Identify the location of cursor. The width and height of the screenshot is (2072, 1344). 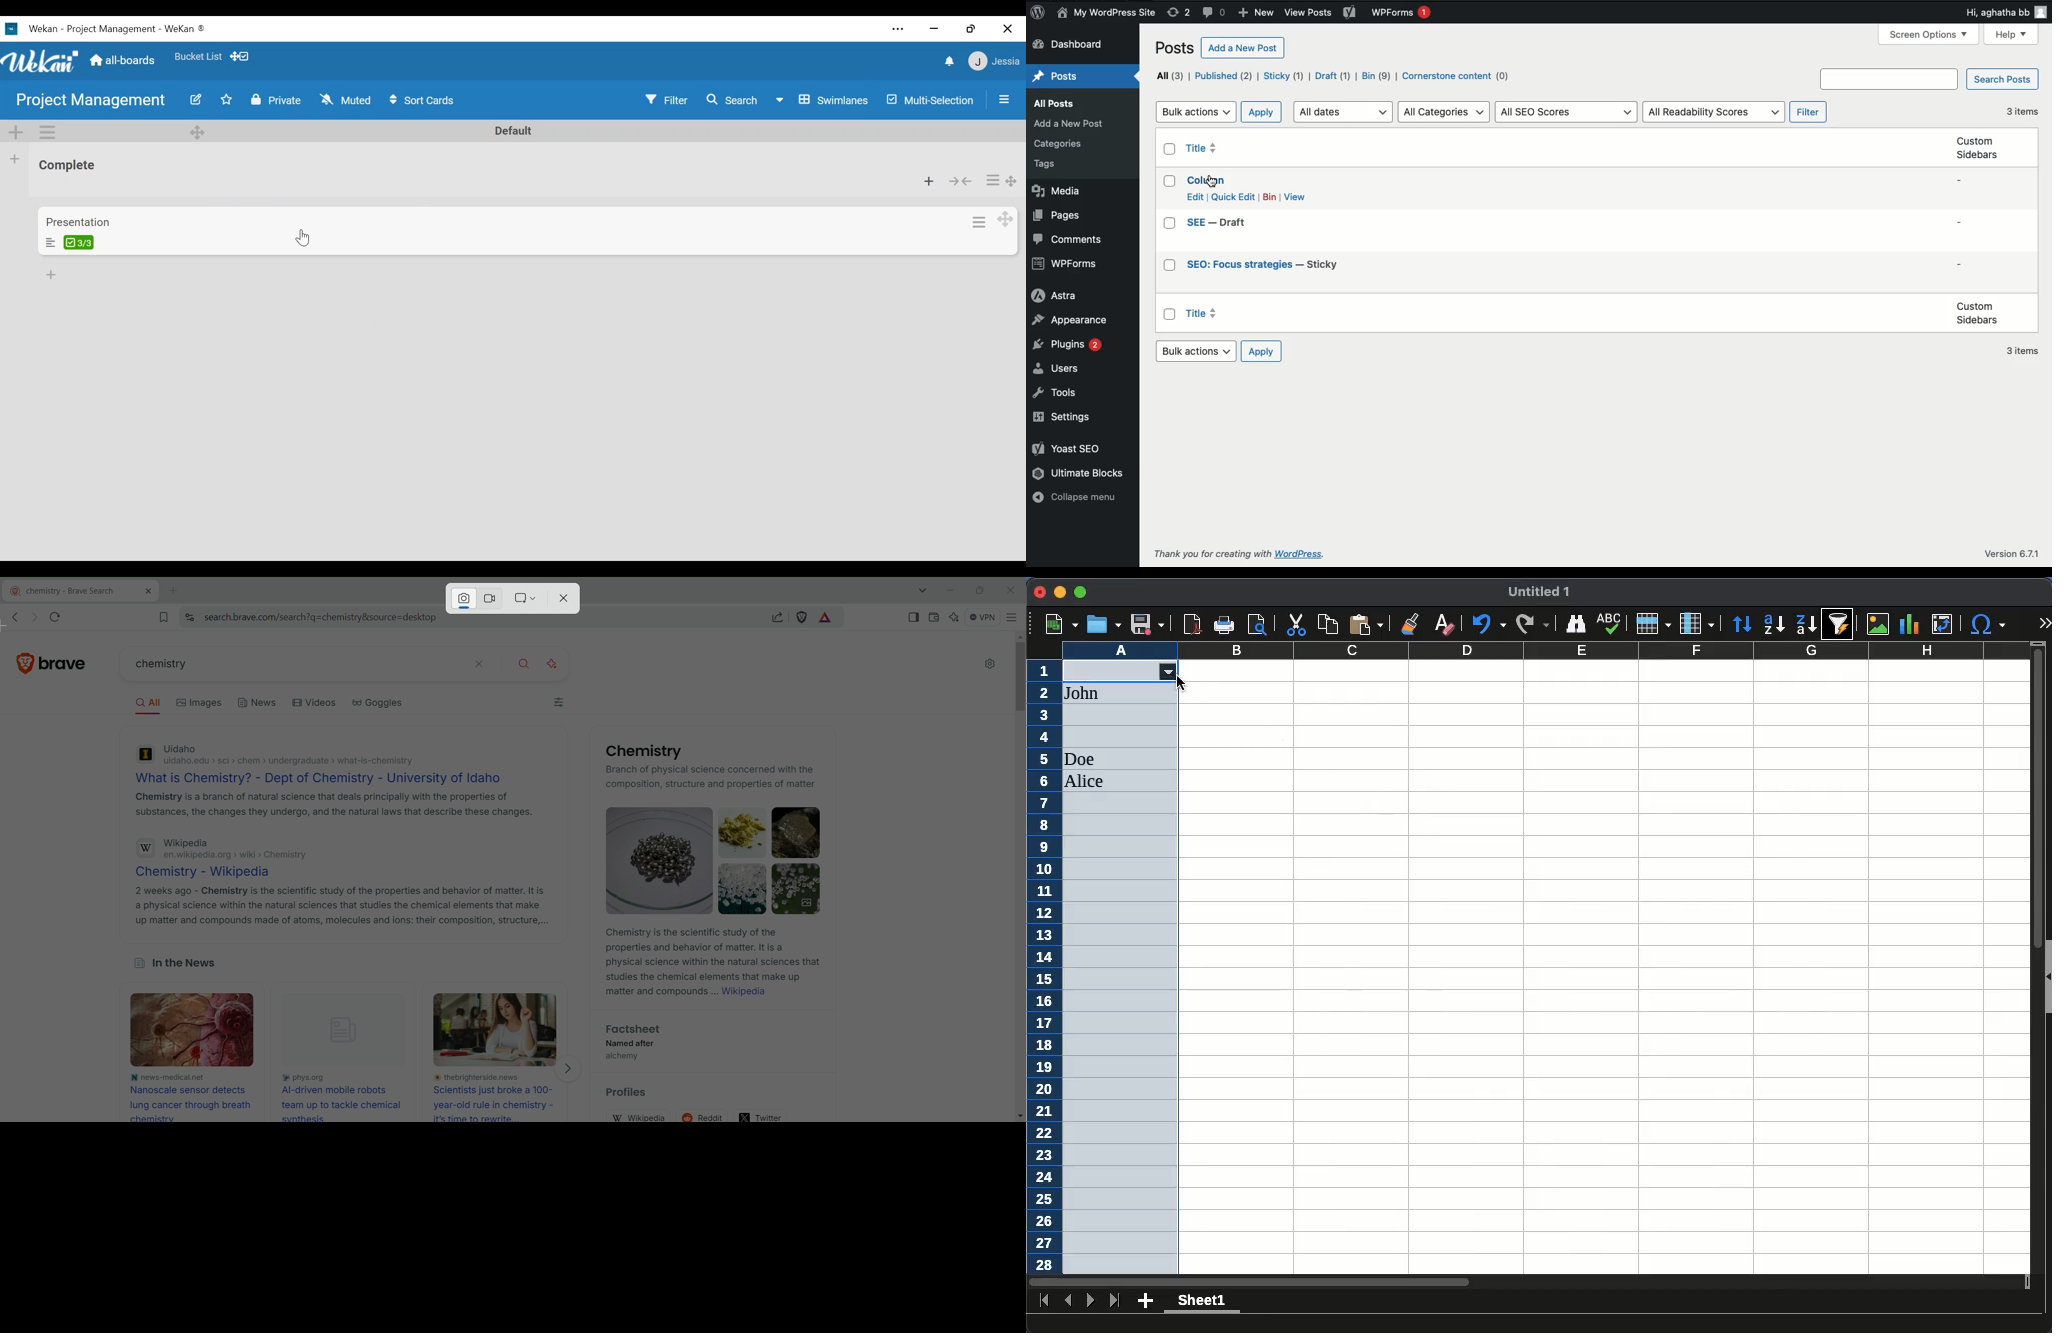
(1181, 683).